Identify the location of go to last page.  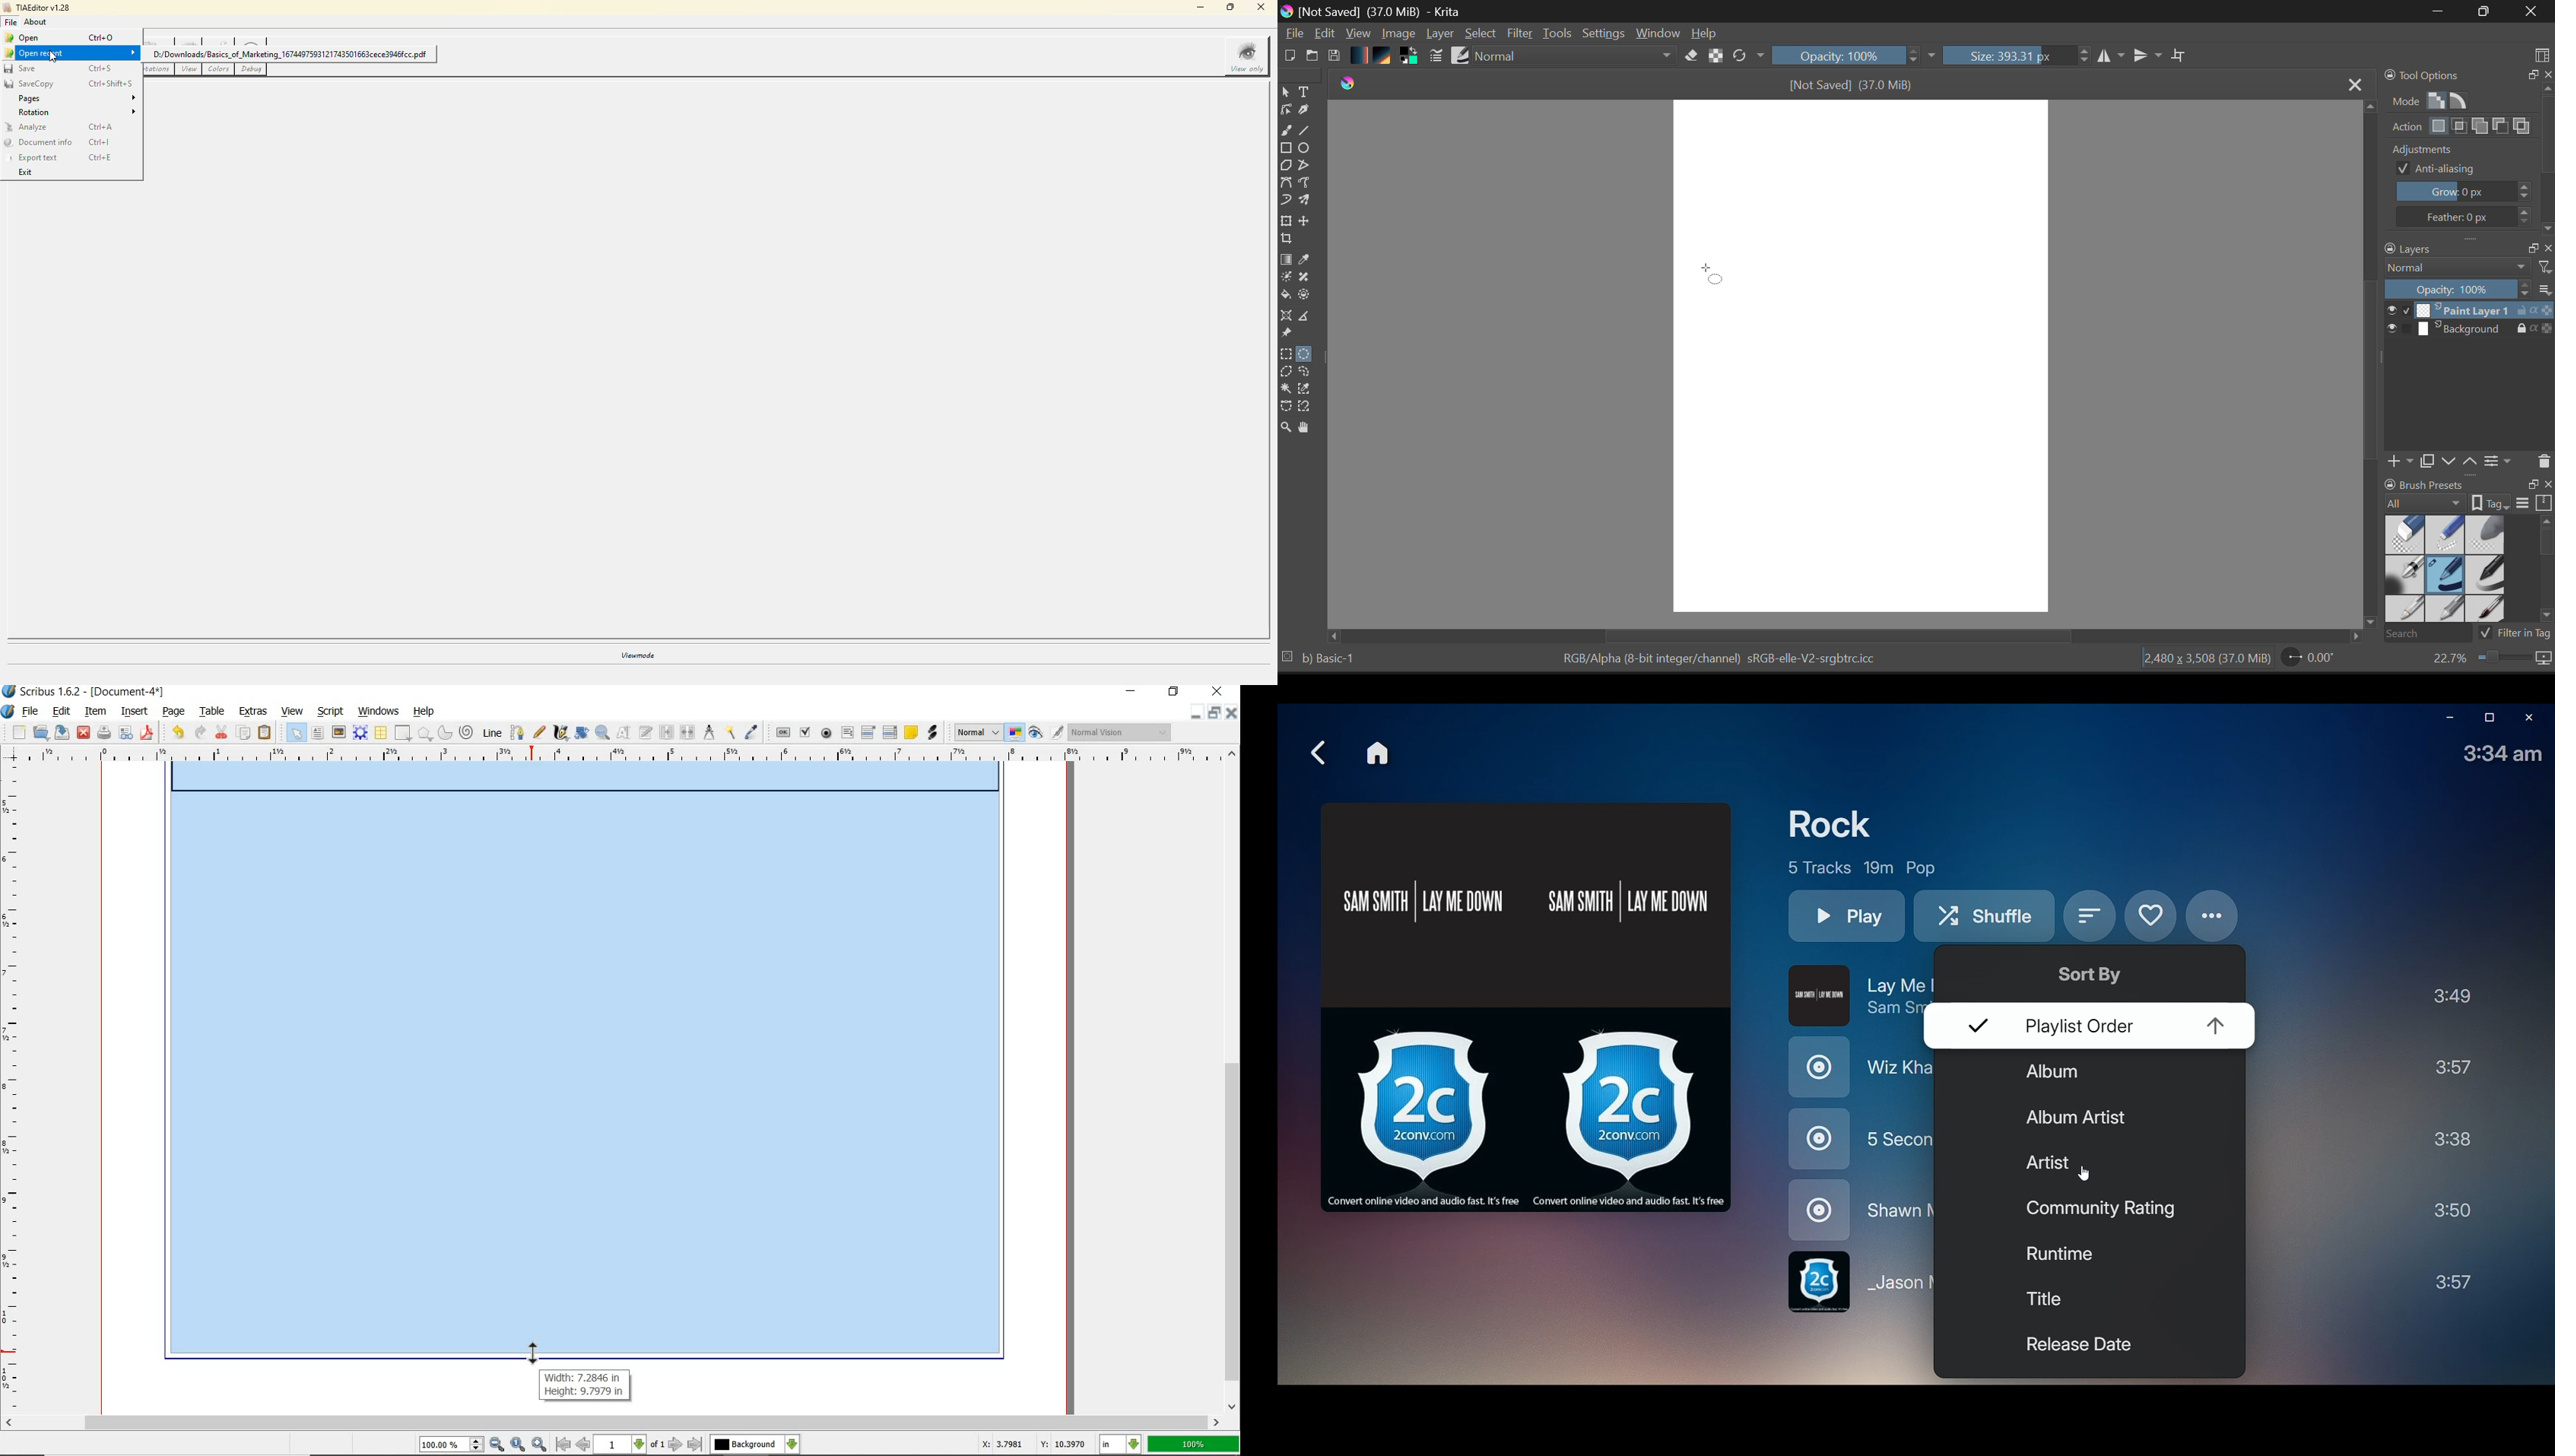
(695, 1444).